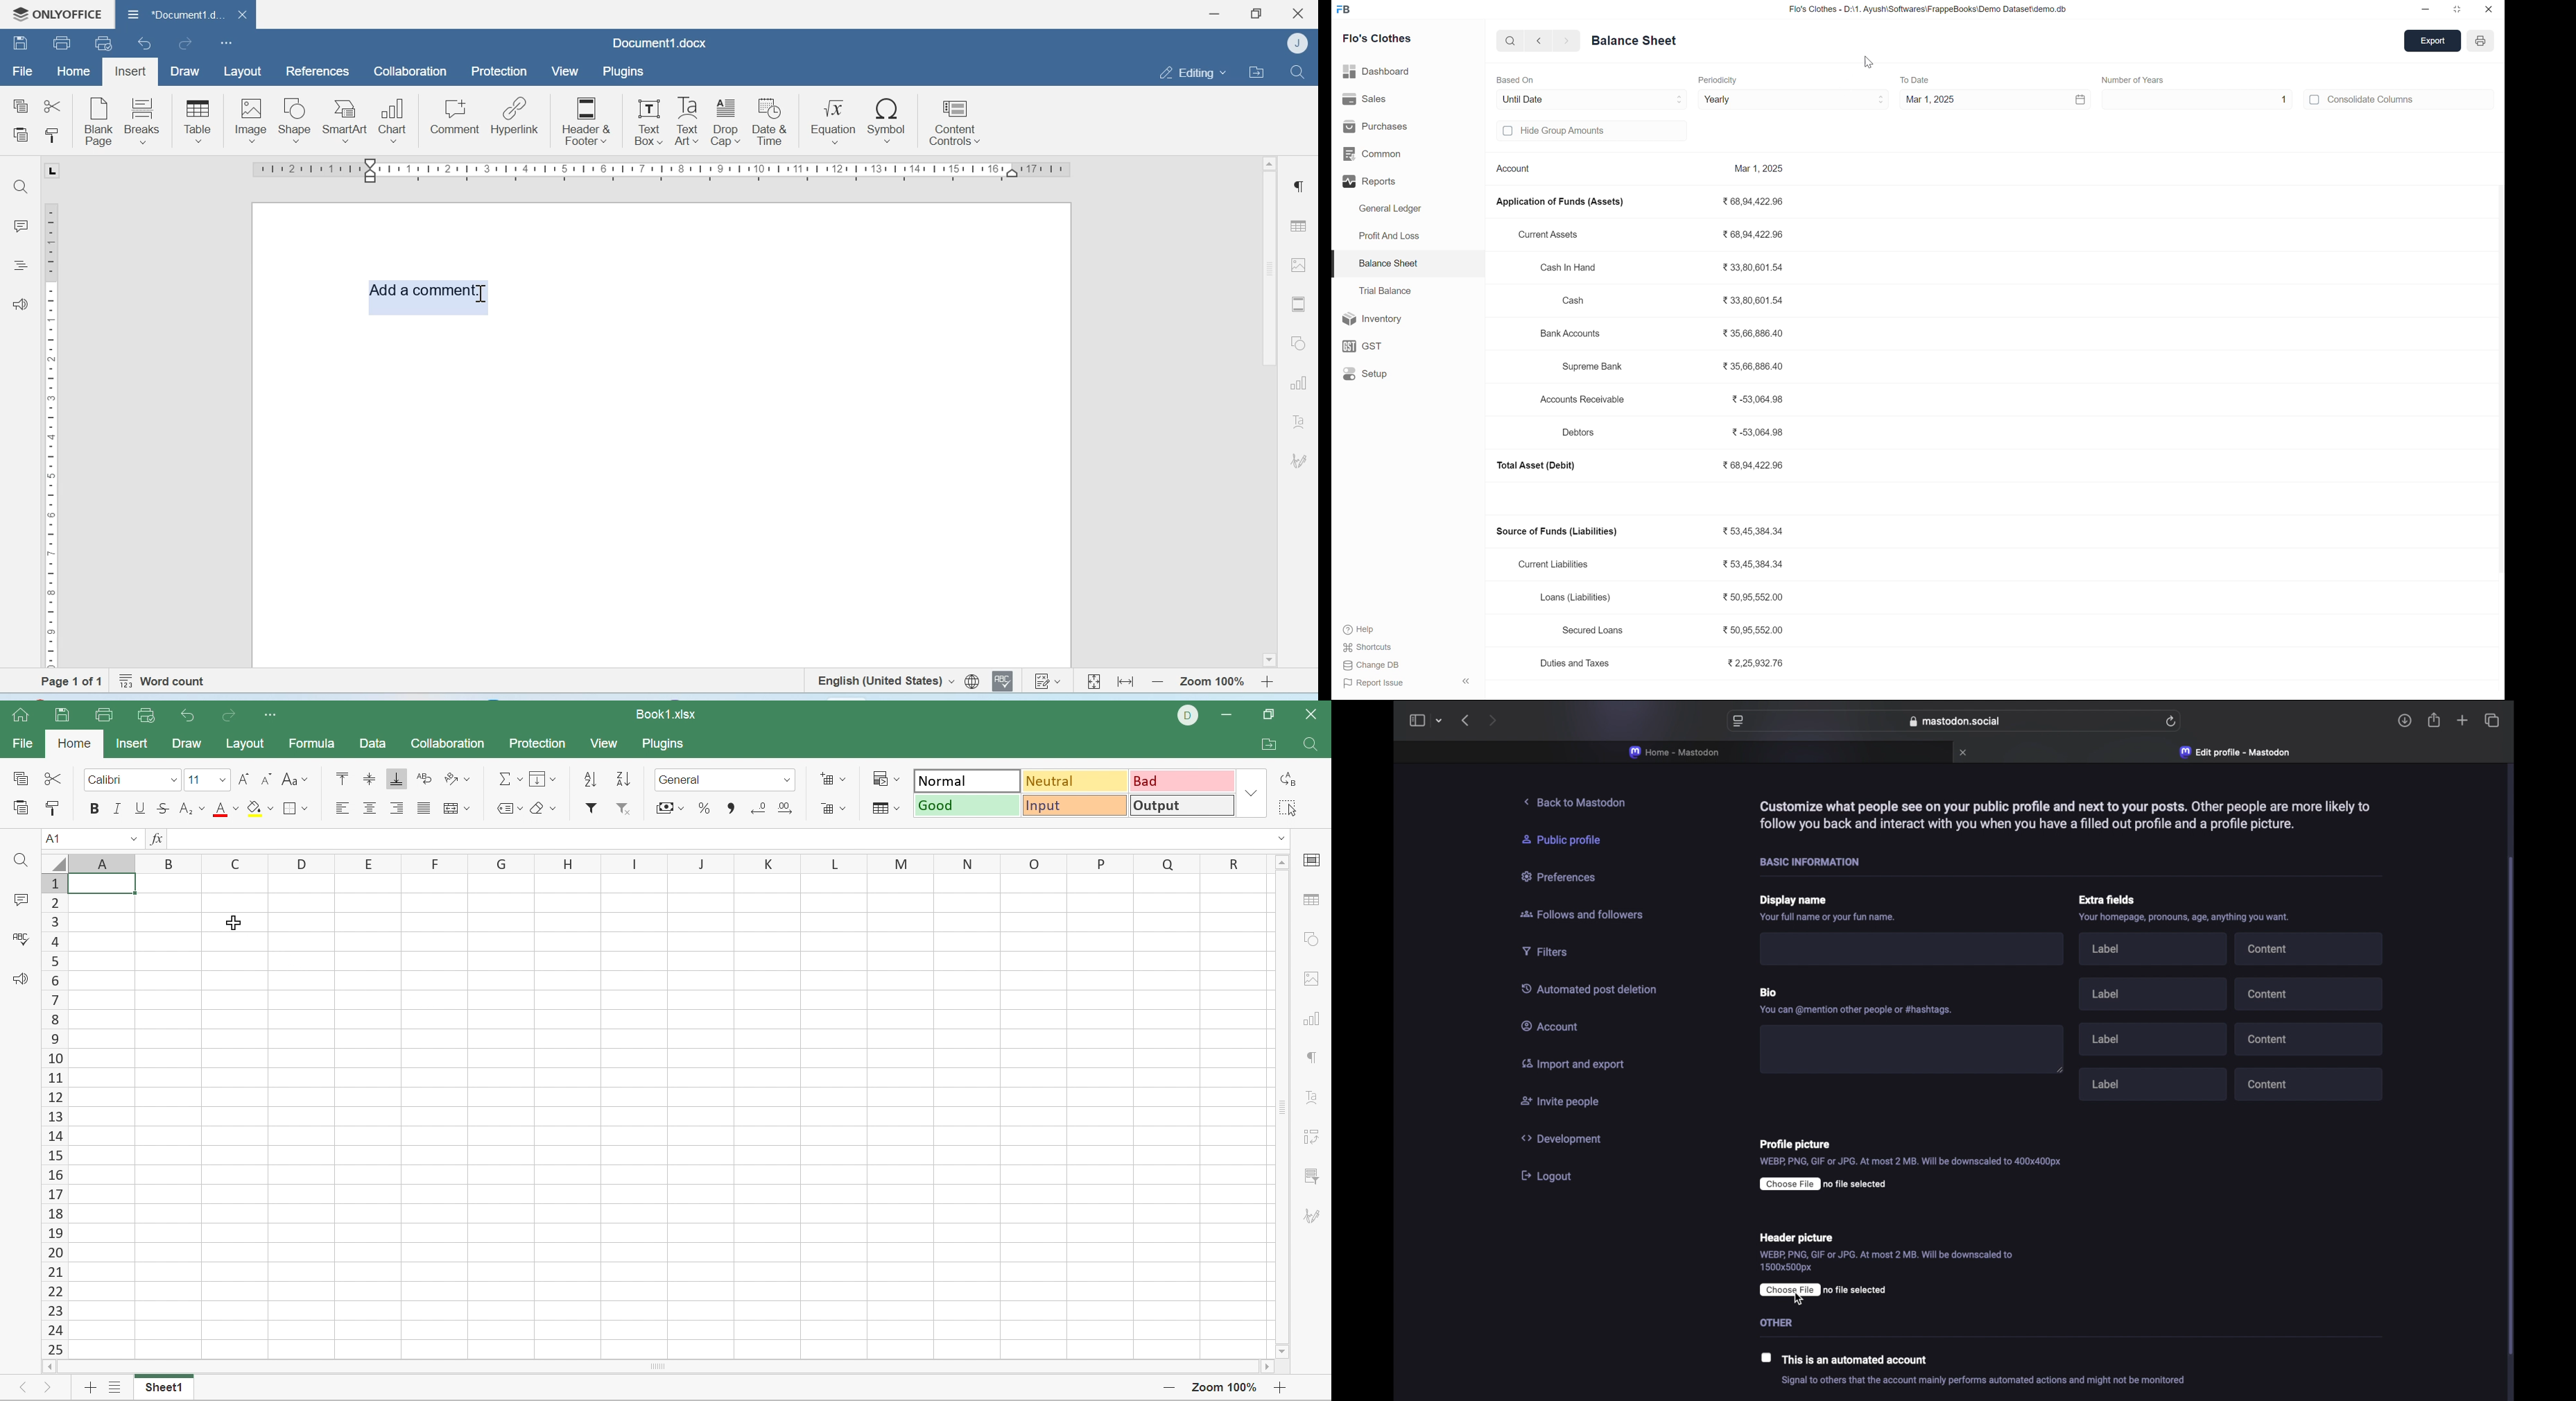  Describe the element at coordinates (297, 808) in the screenshot. I see `Borders` at that location.